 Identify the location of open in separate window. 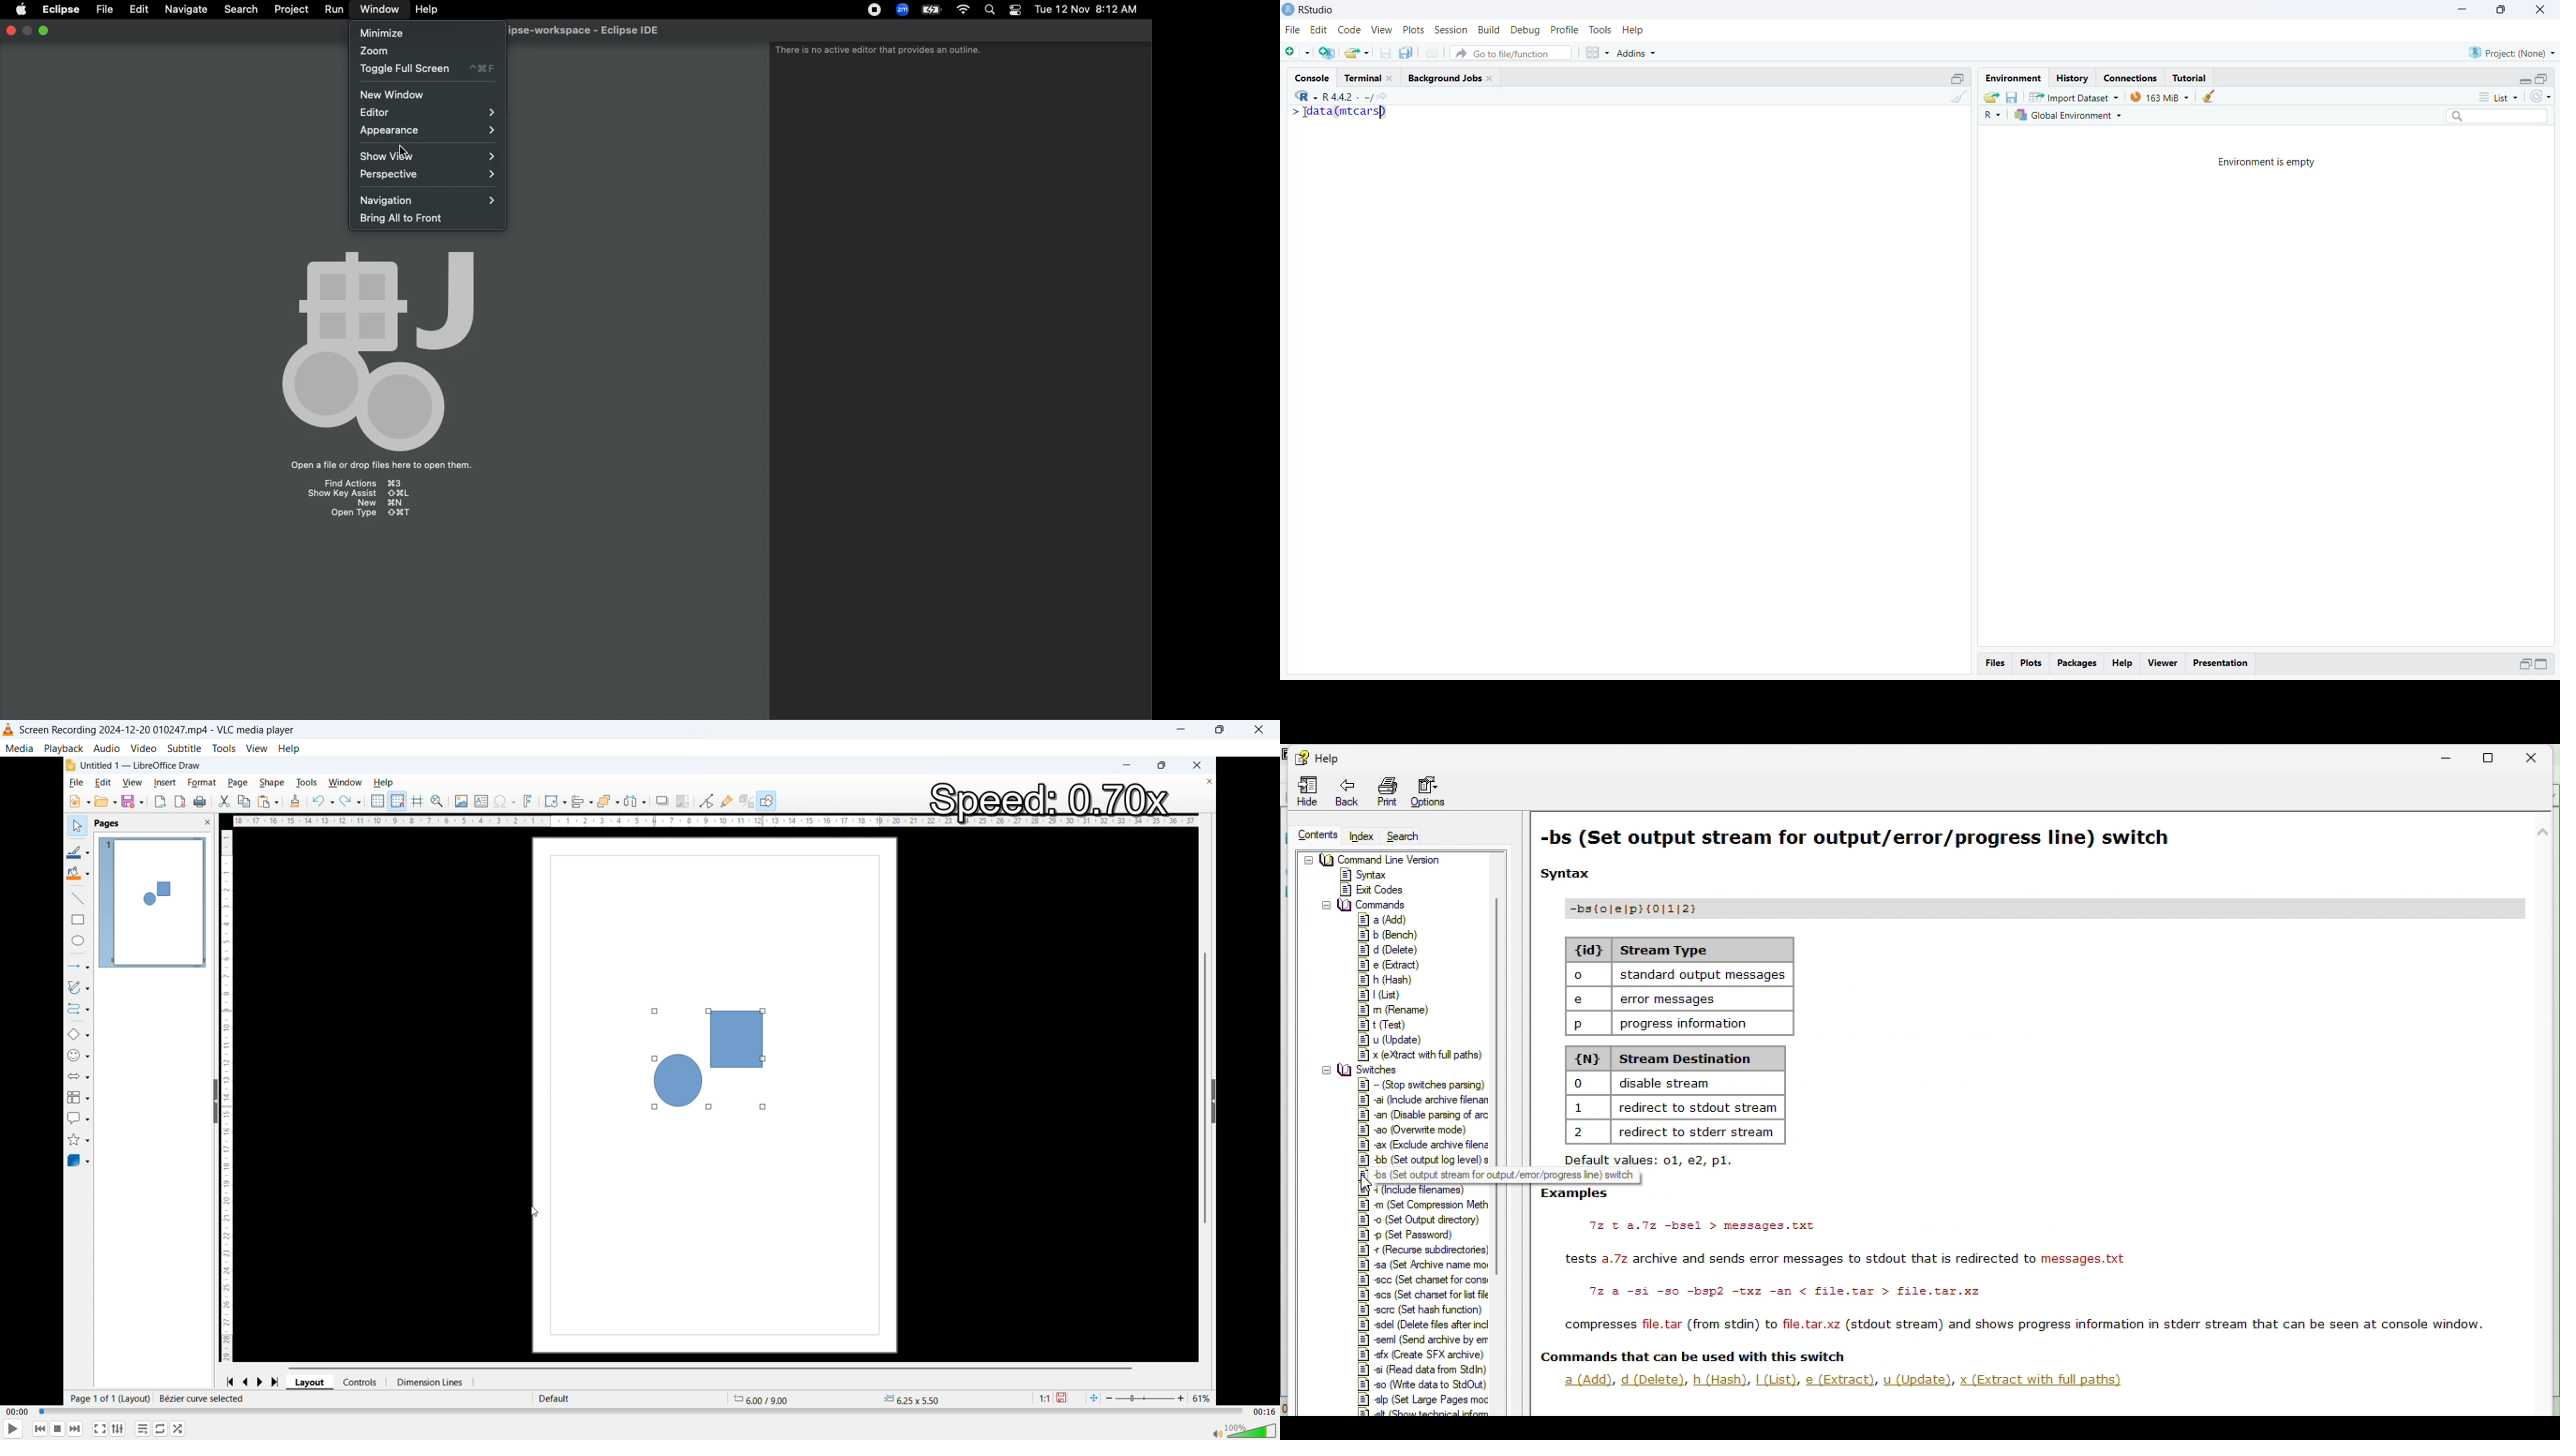
(2540, 79).